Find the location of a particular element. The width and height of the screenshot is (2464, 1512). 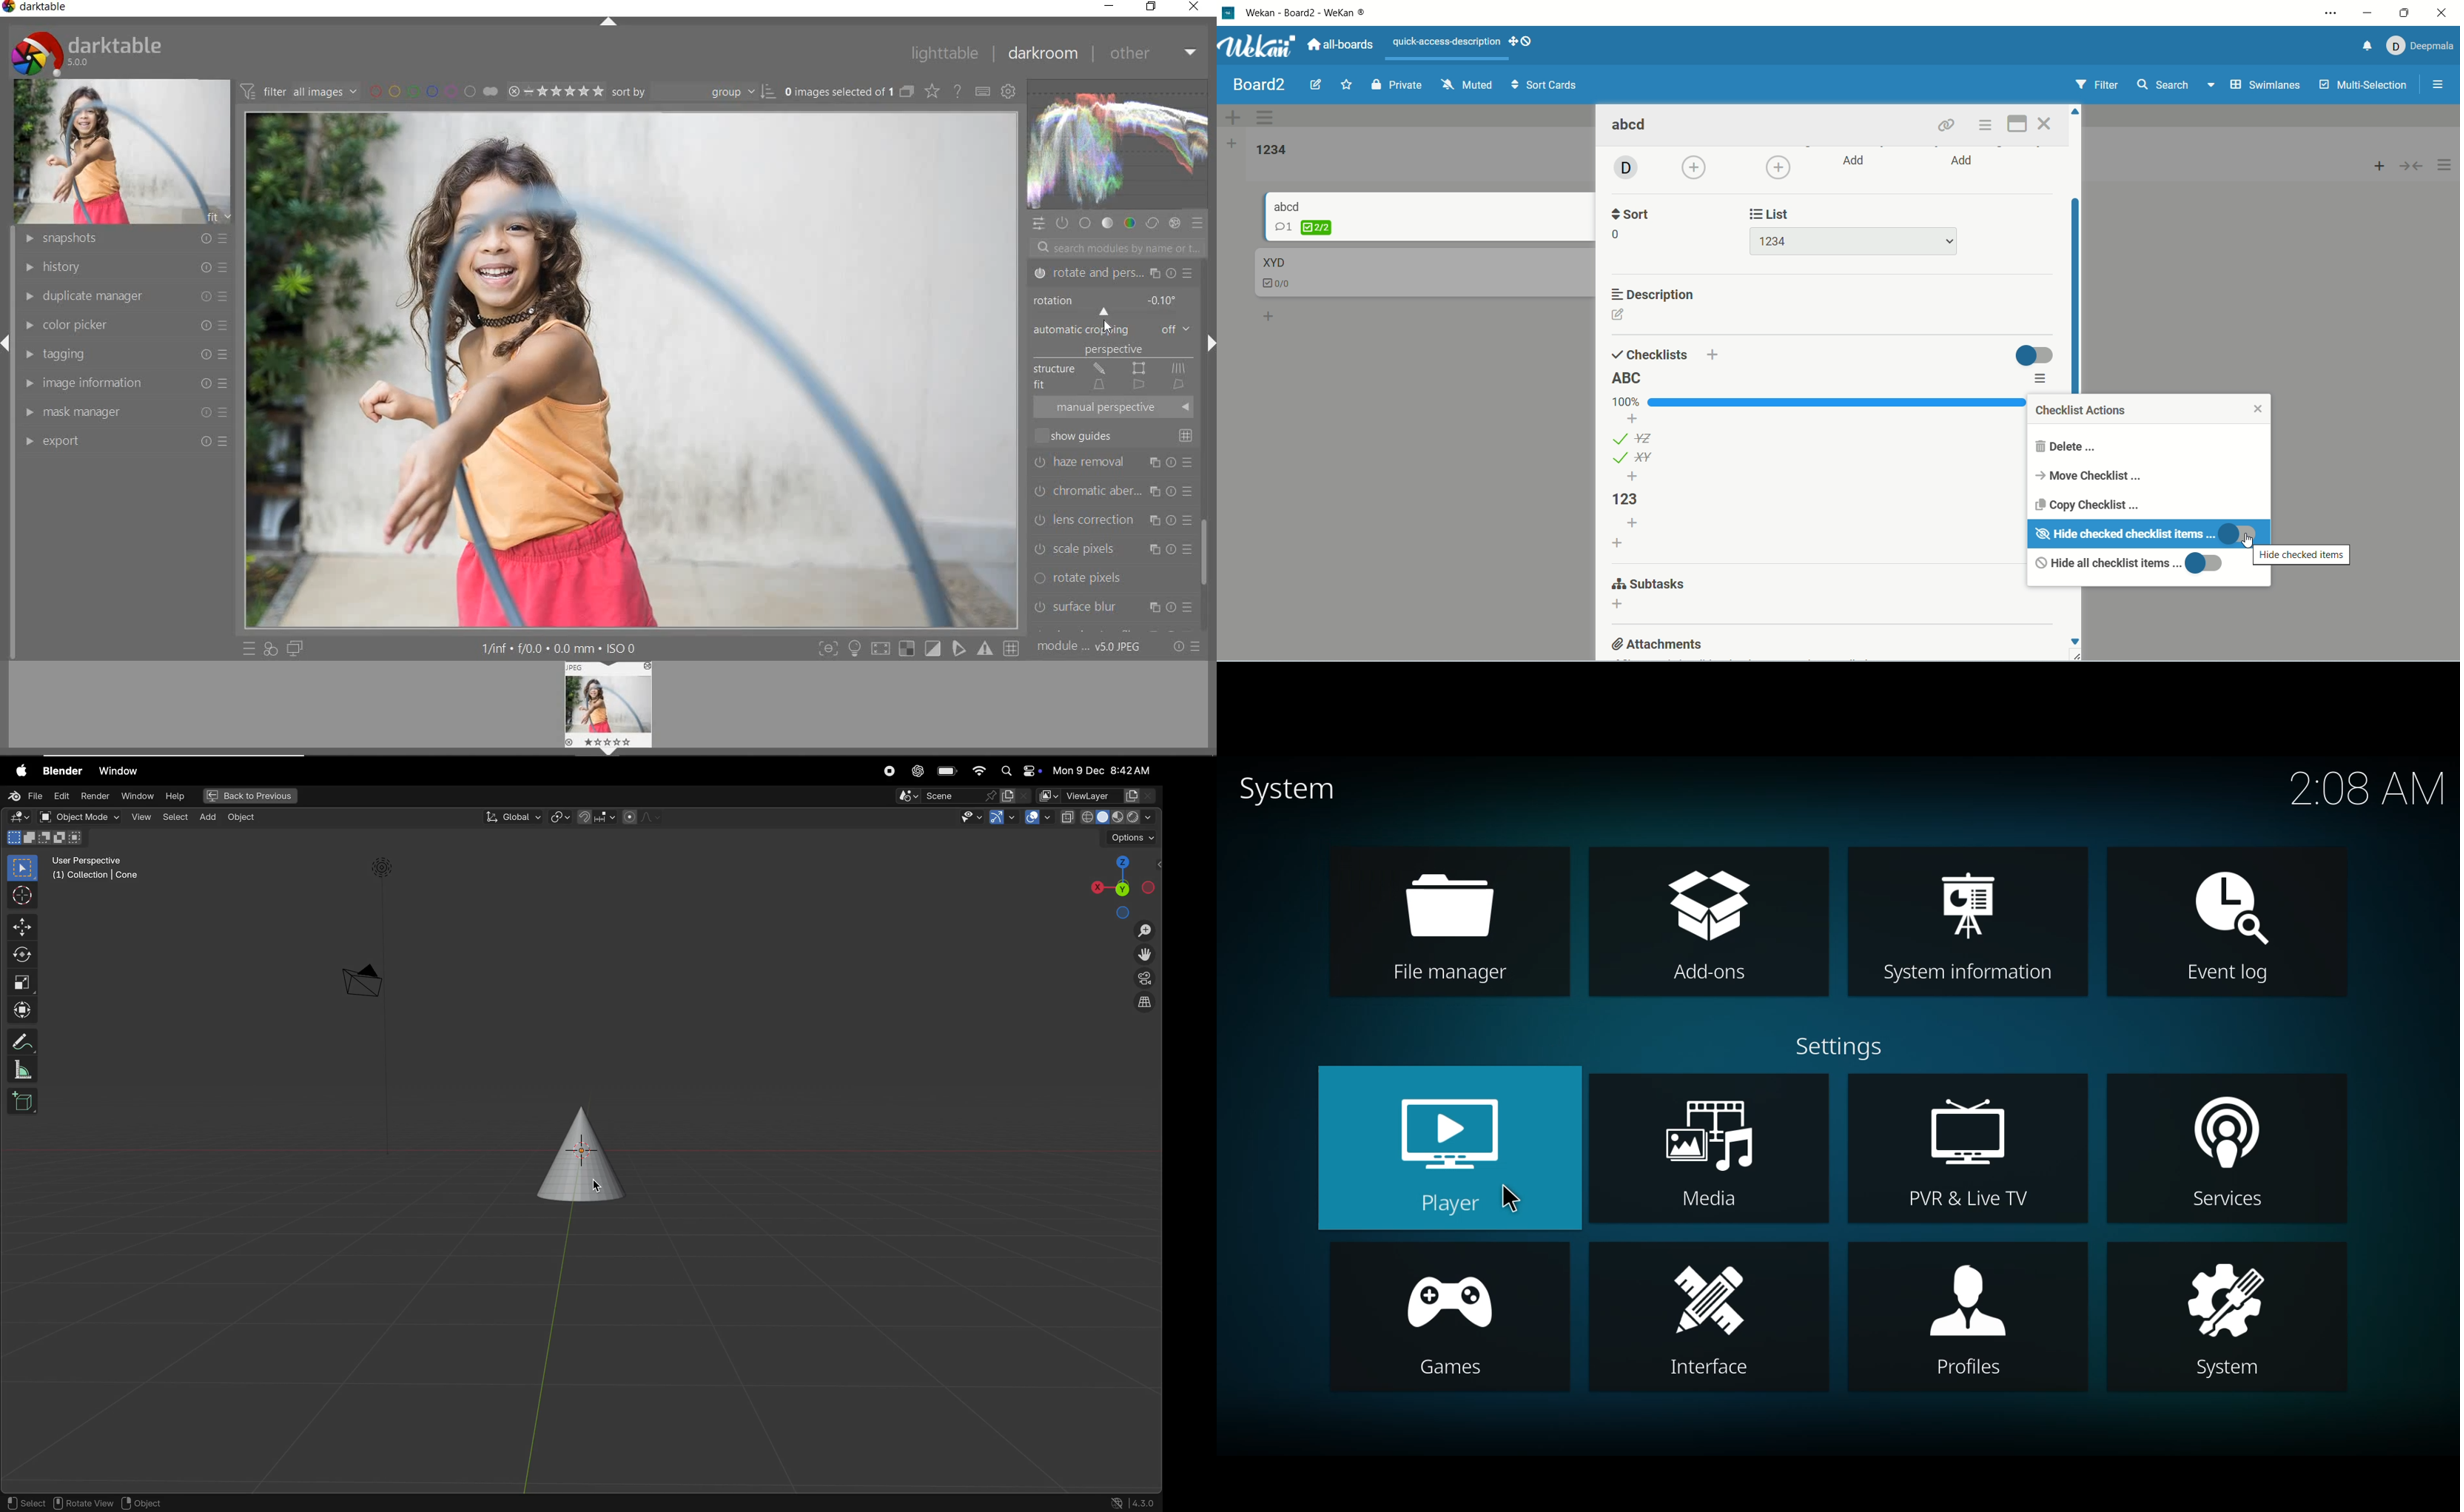

global is located at coordinates (513, 817).